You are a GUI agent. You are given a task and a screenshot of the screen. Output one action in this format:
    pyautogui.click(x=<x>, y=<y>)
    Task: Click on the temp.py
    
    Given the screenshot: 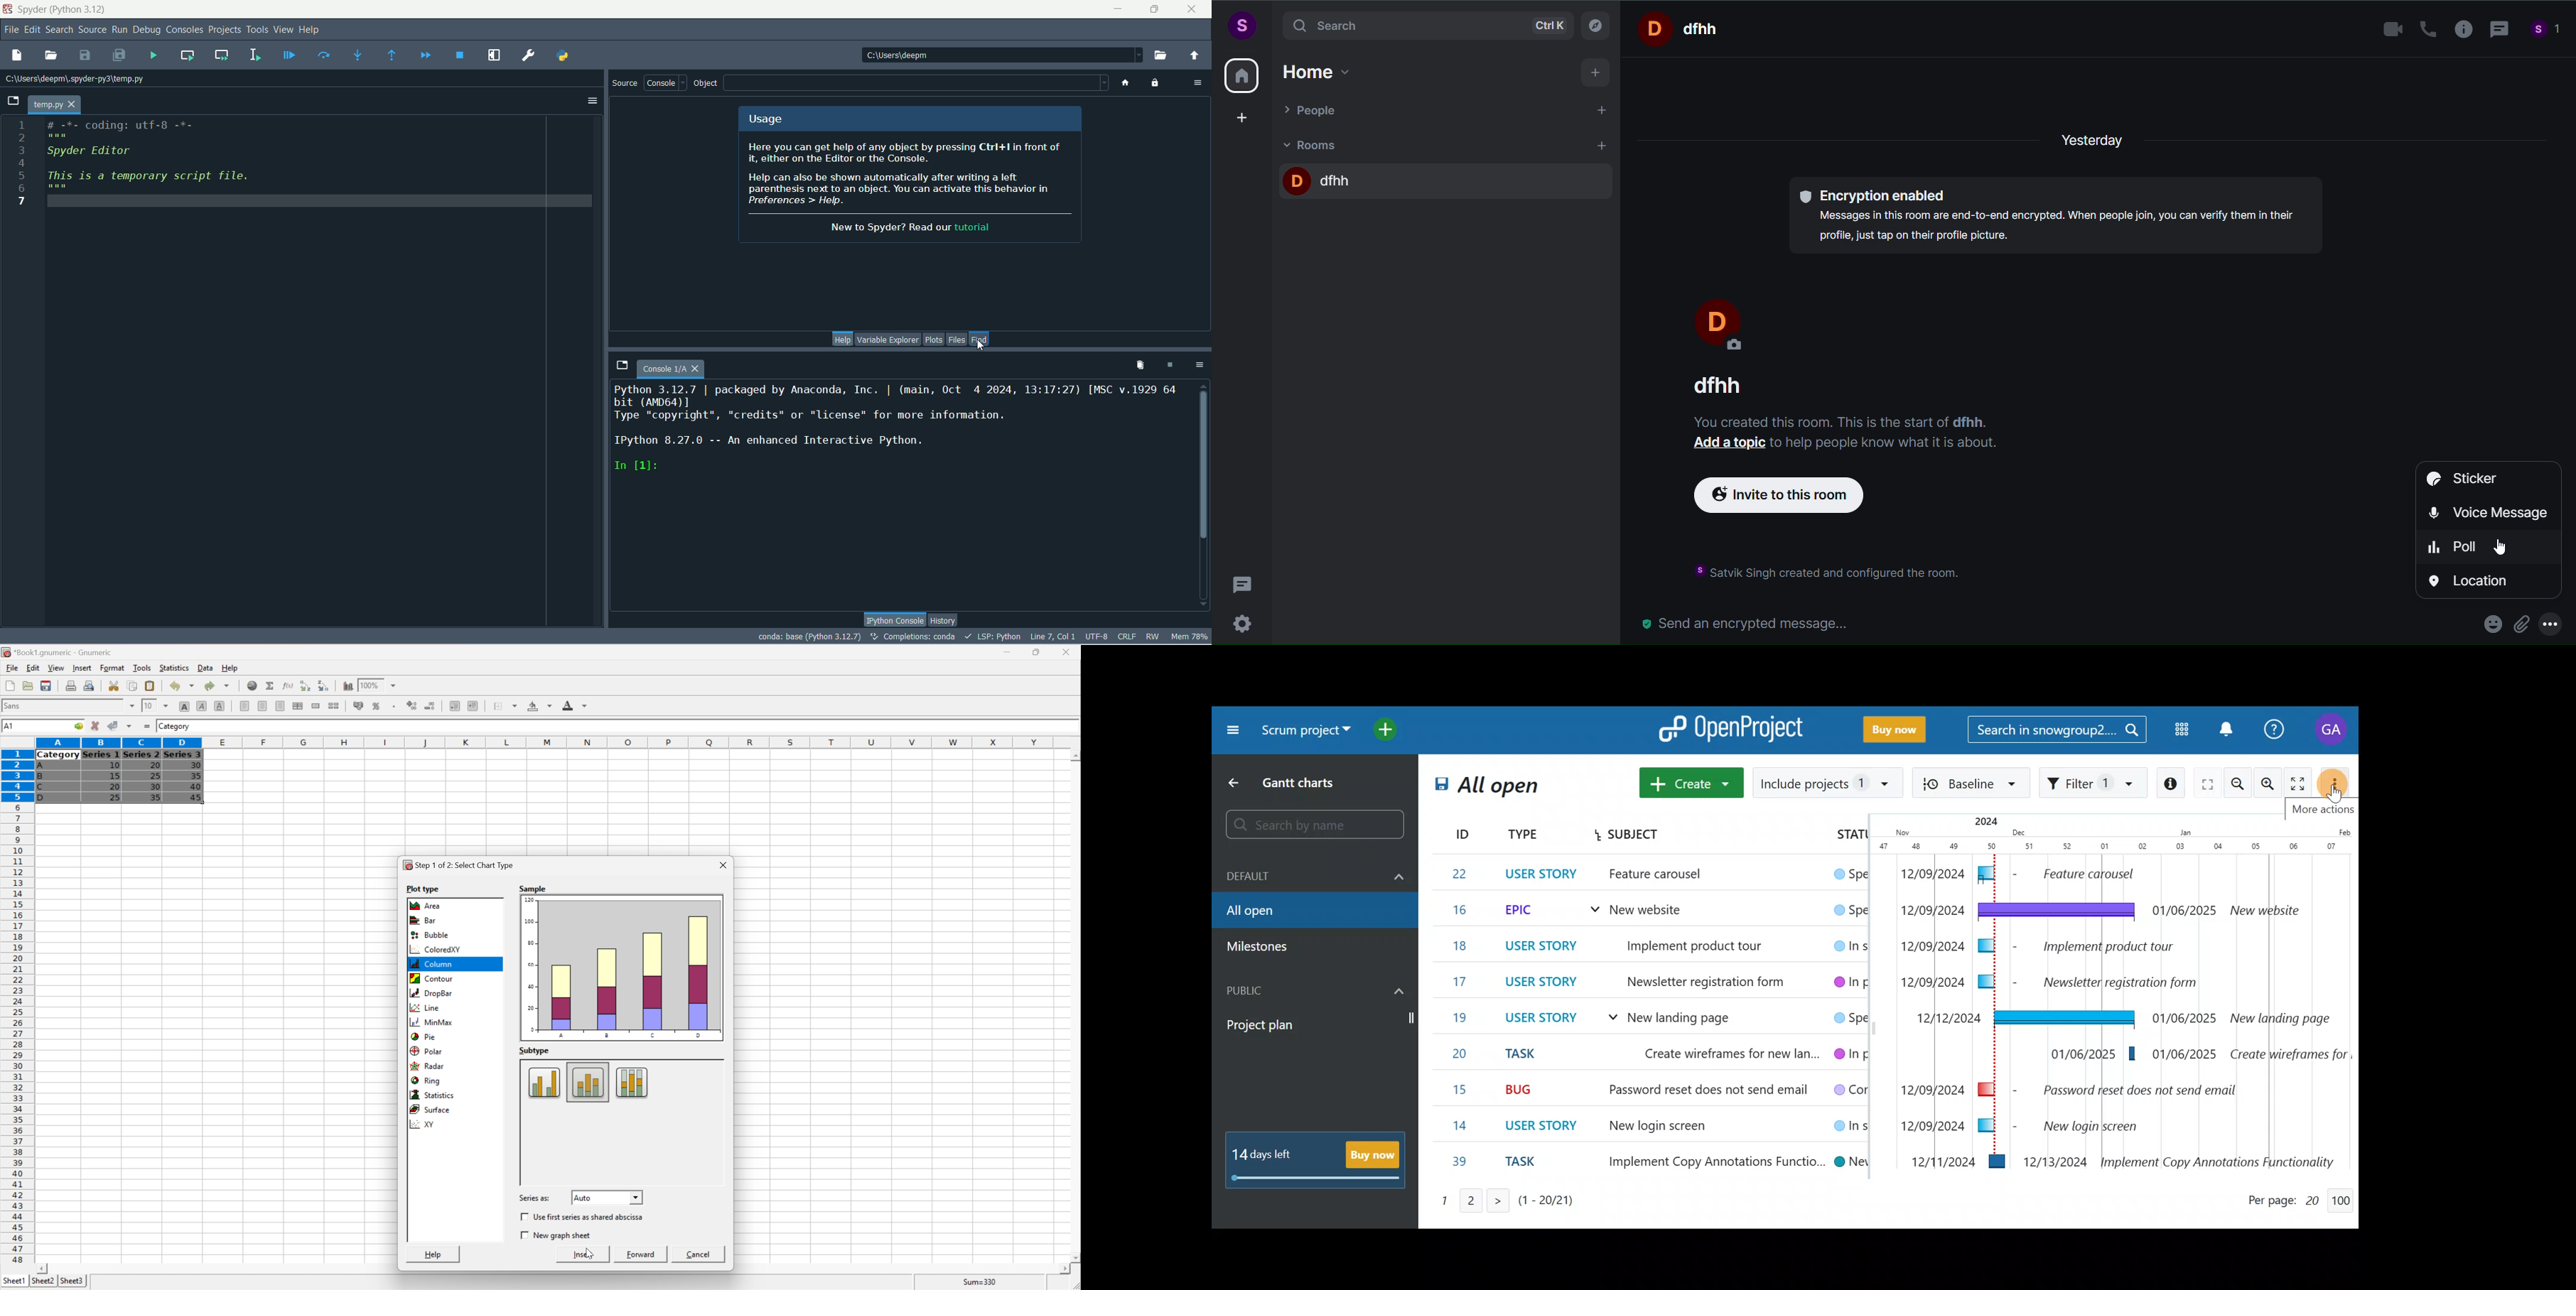 What is the action you would take?
    pyautogui.click(x=56, y=105)
    